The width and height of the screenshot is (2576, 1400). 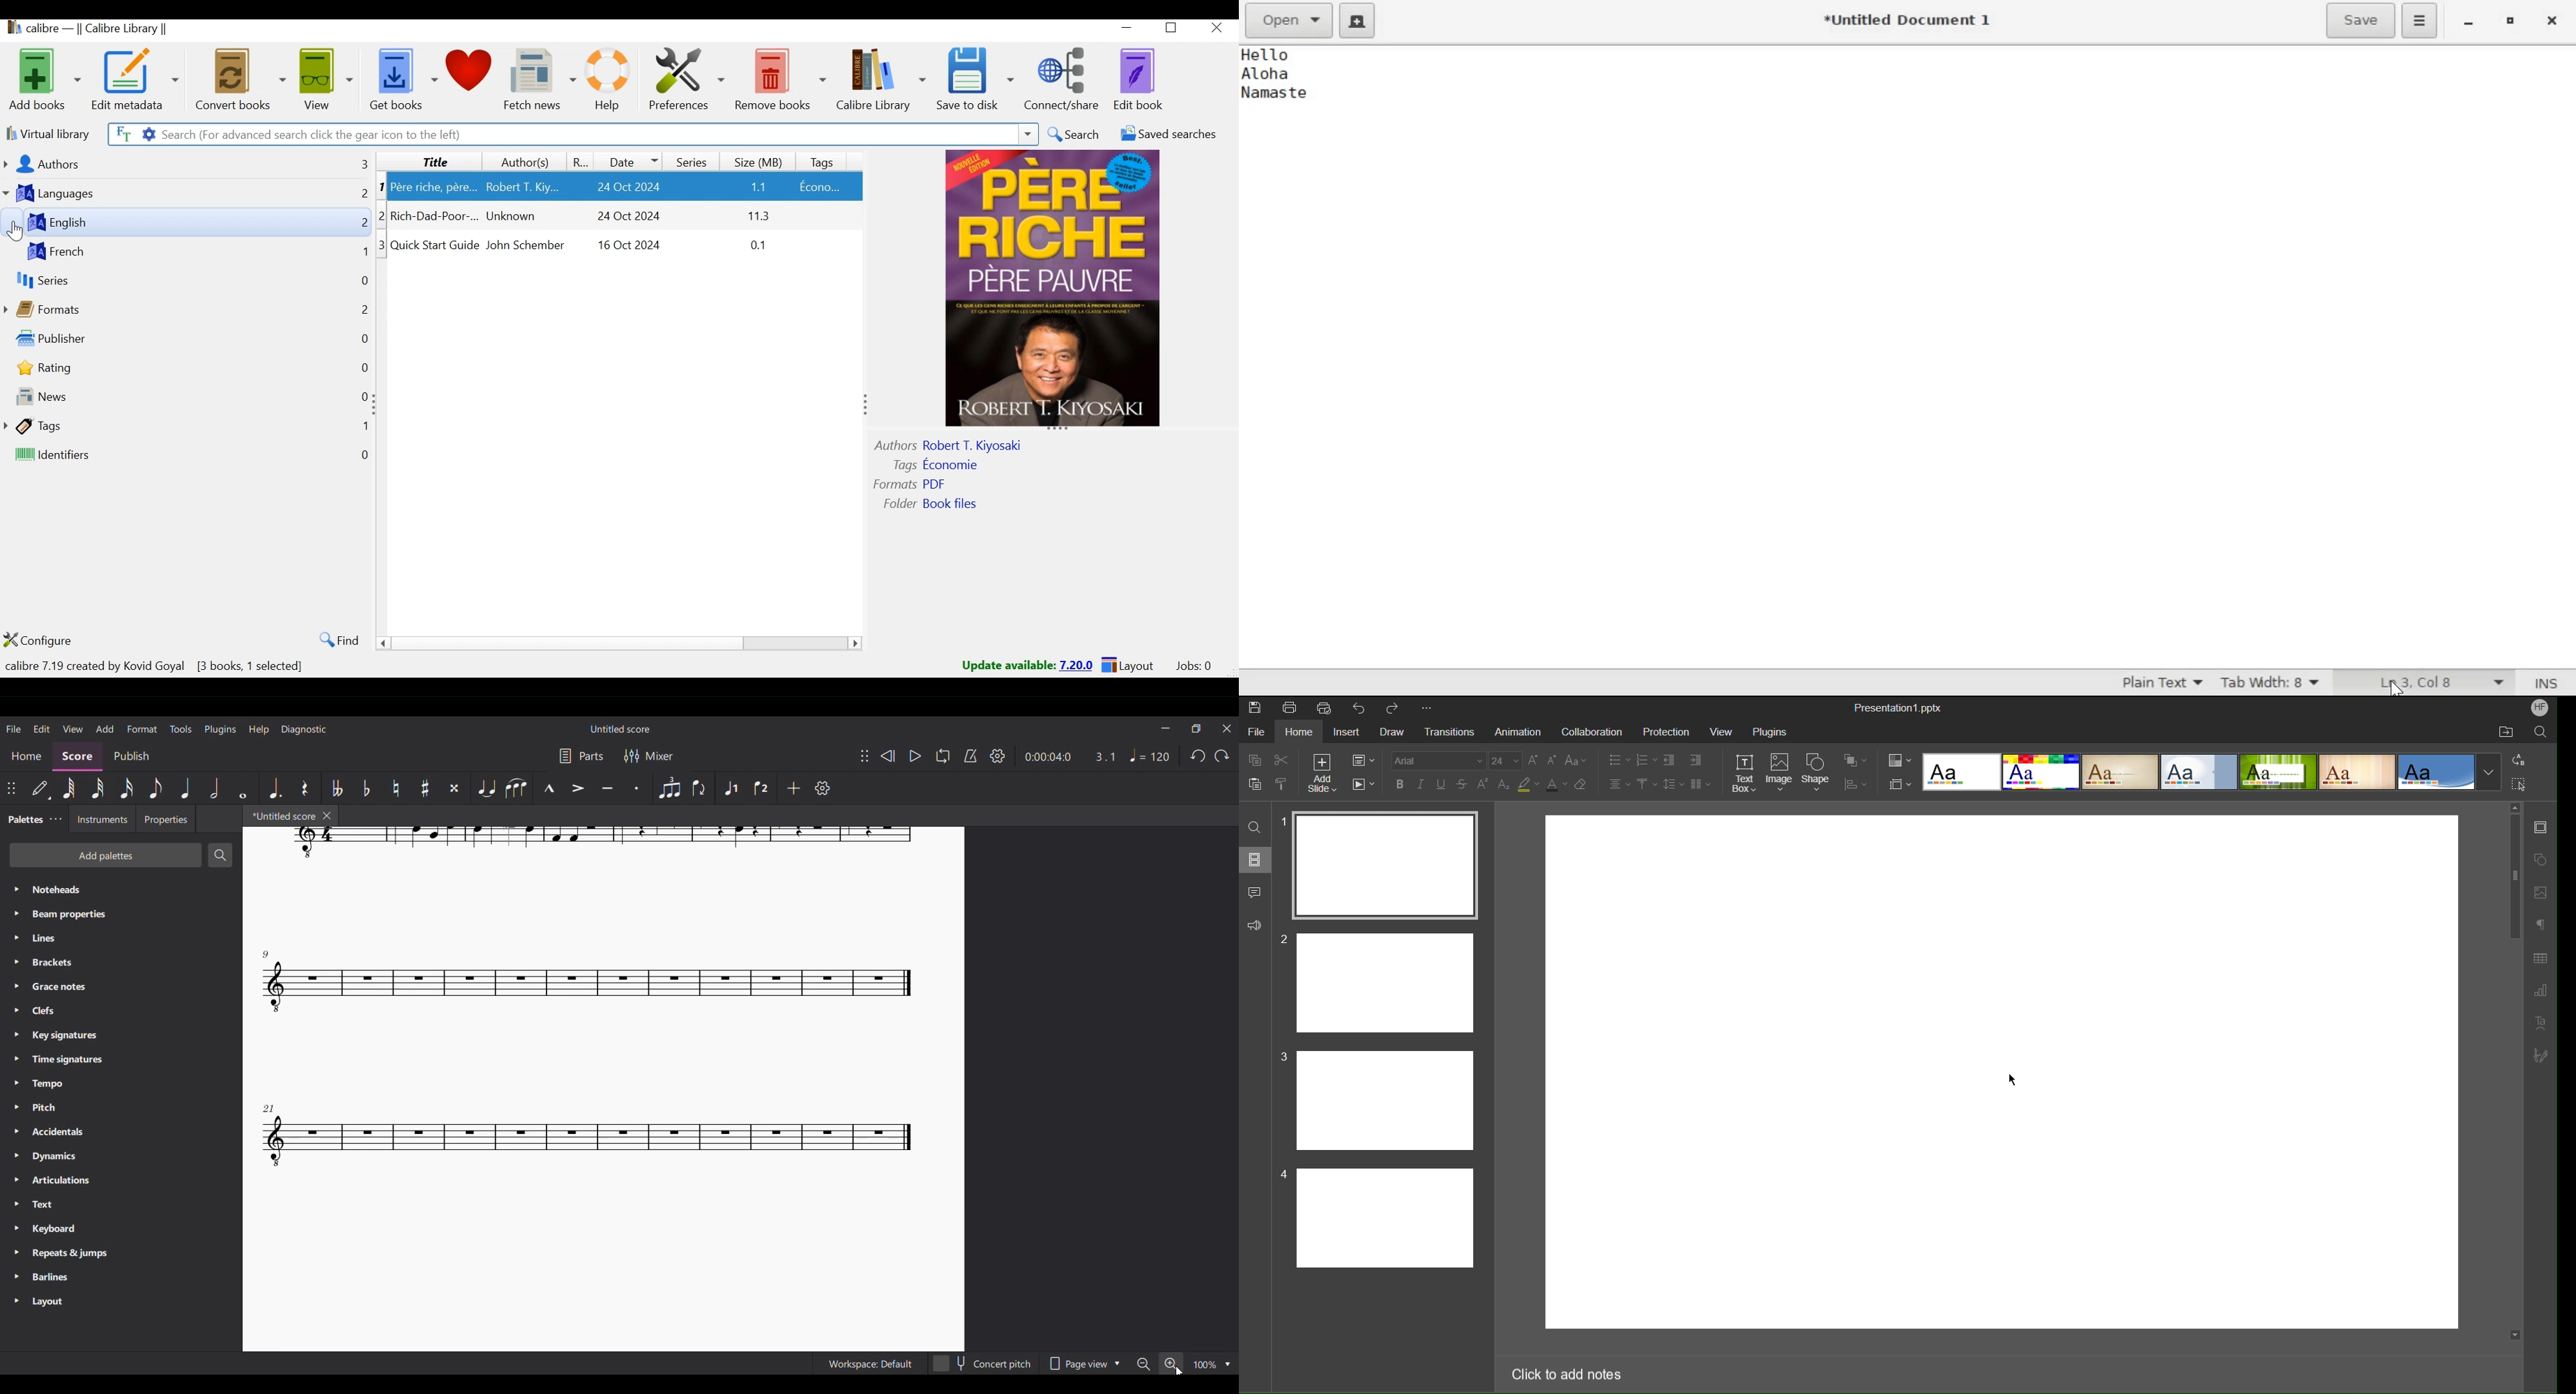 I want to click on Columns, so click(x=1699, y=782).